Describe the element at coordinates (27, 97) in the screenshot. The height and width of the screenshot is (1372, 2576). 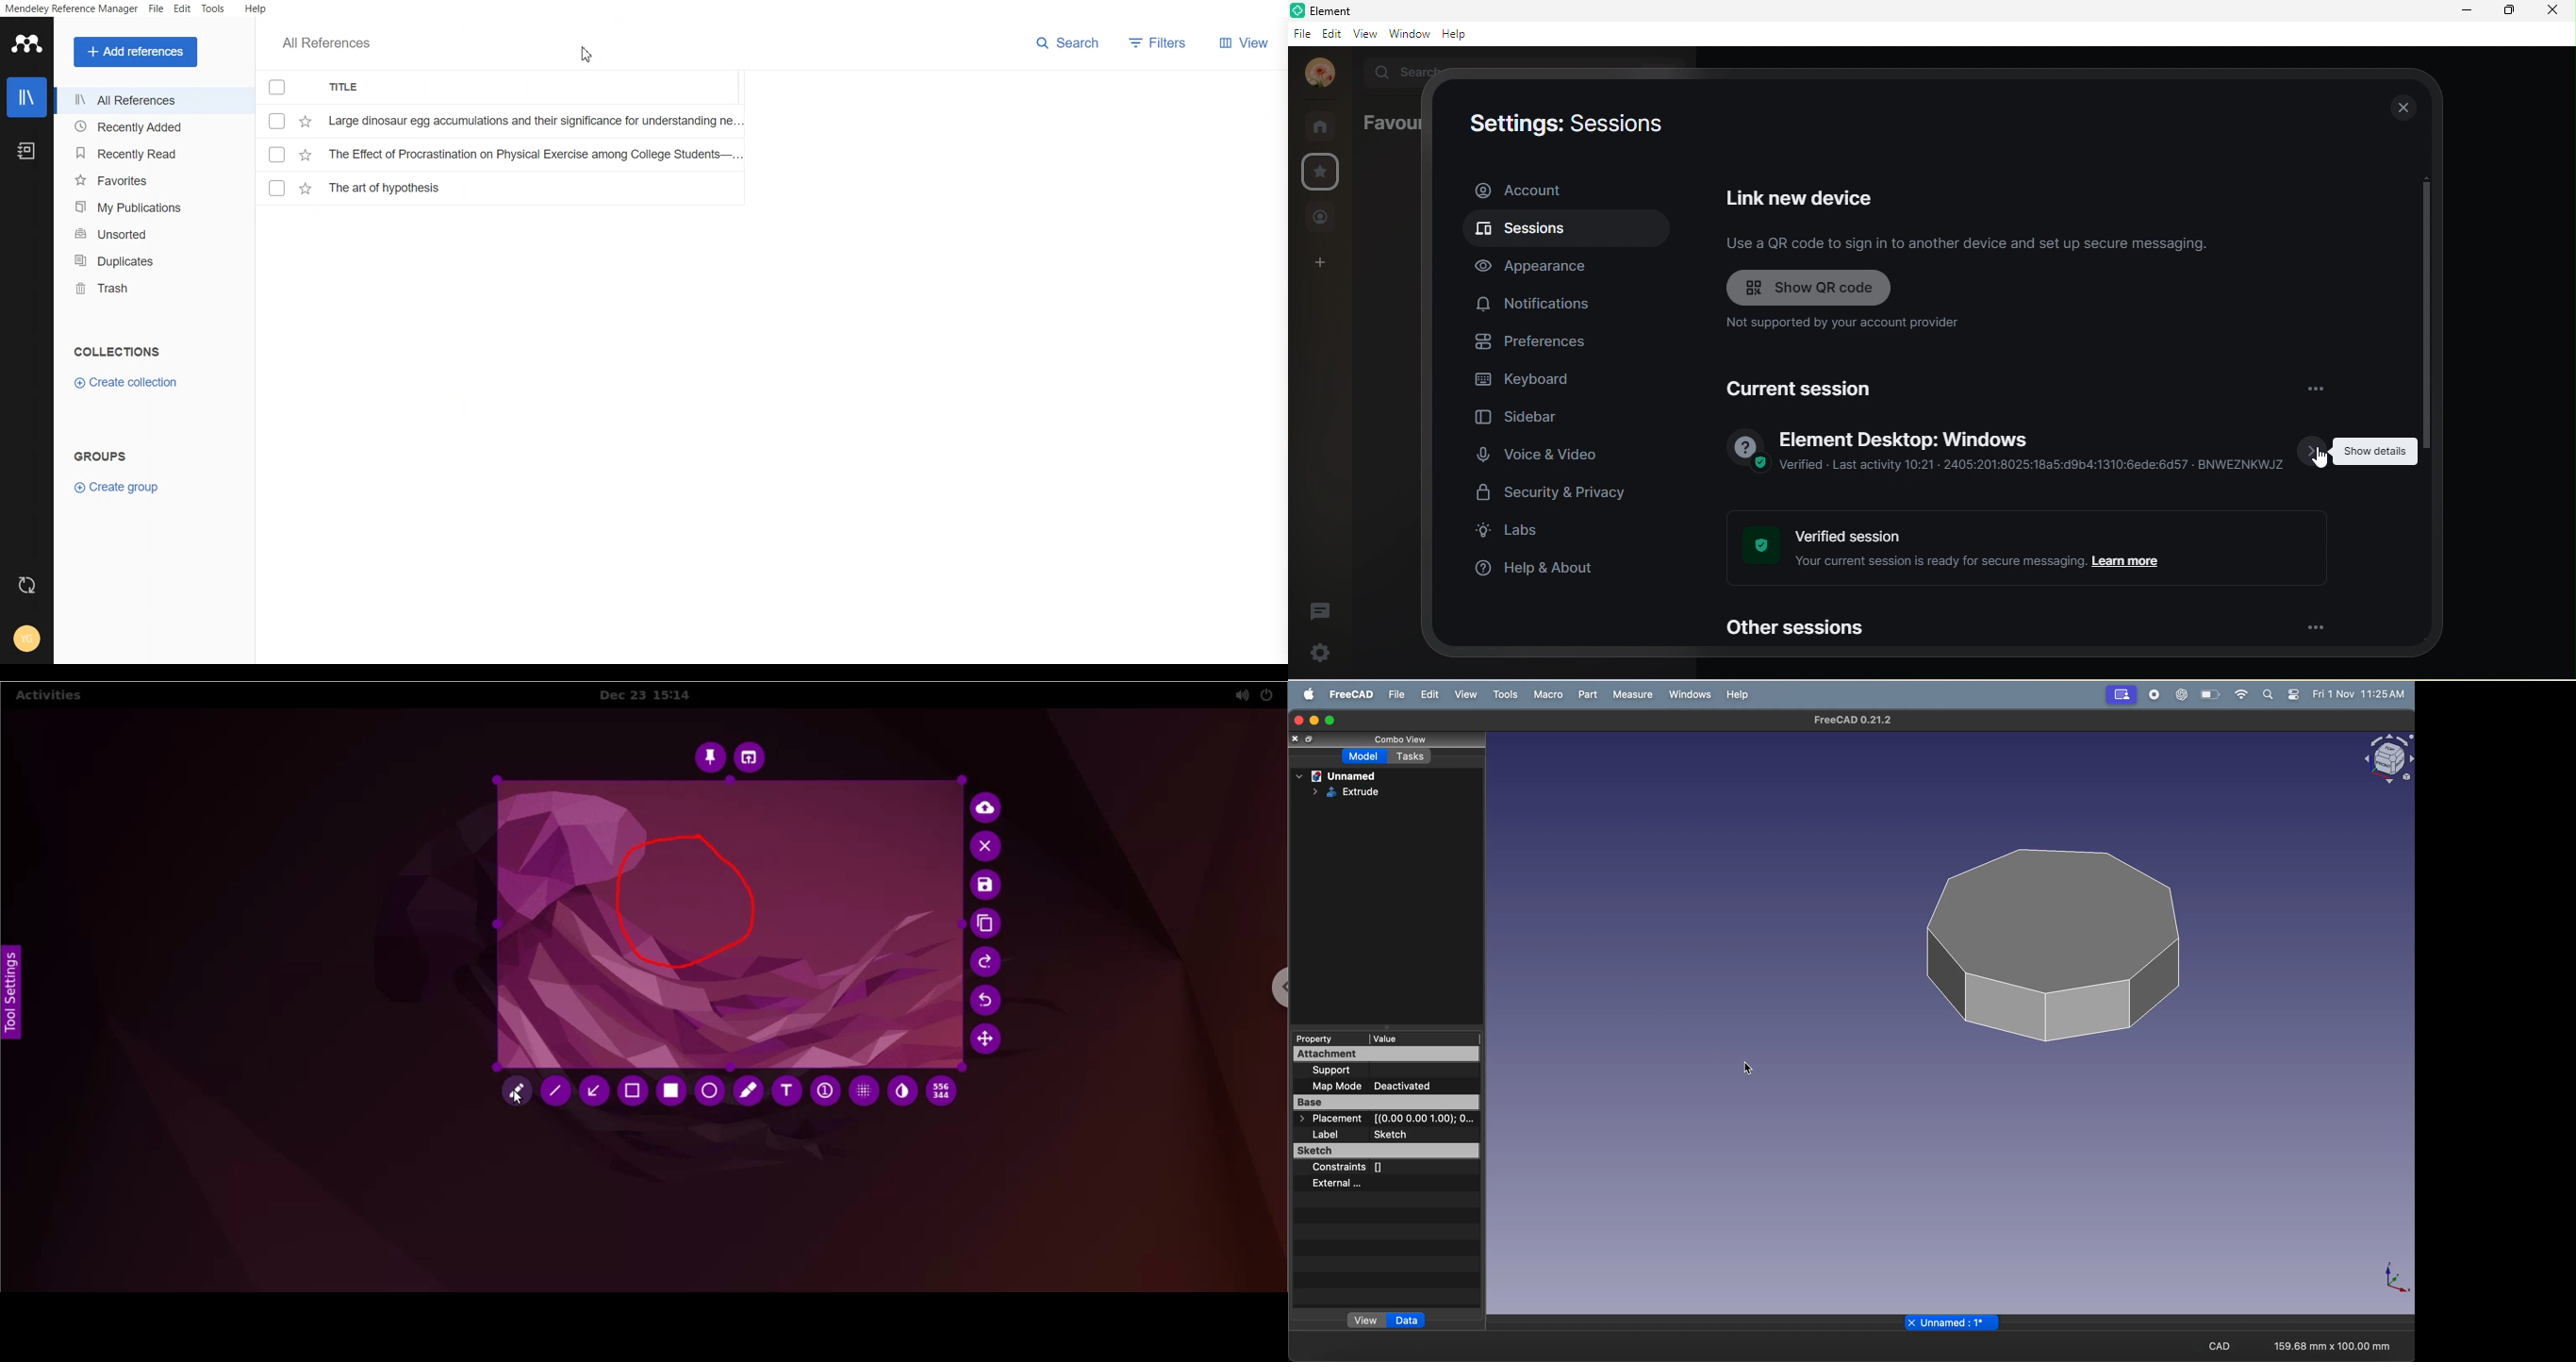
I see `Library` at that location.